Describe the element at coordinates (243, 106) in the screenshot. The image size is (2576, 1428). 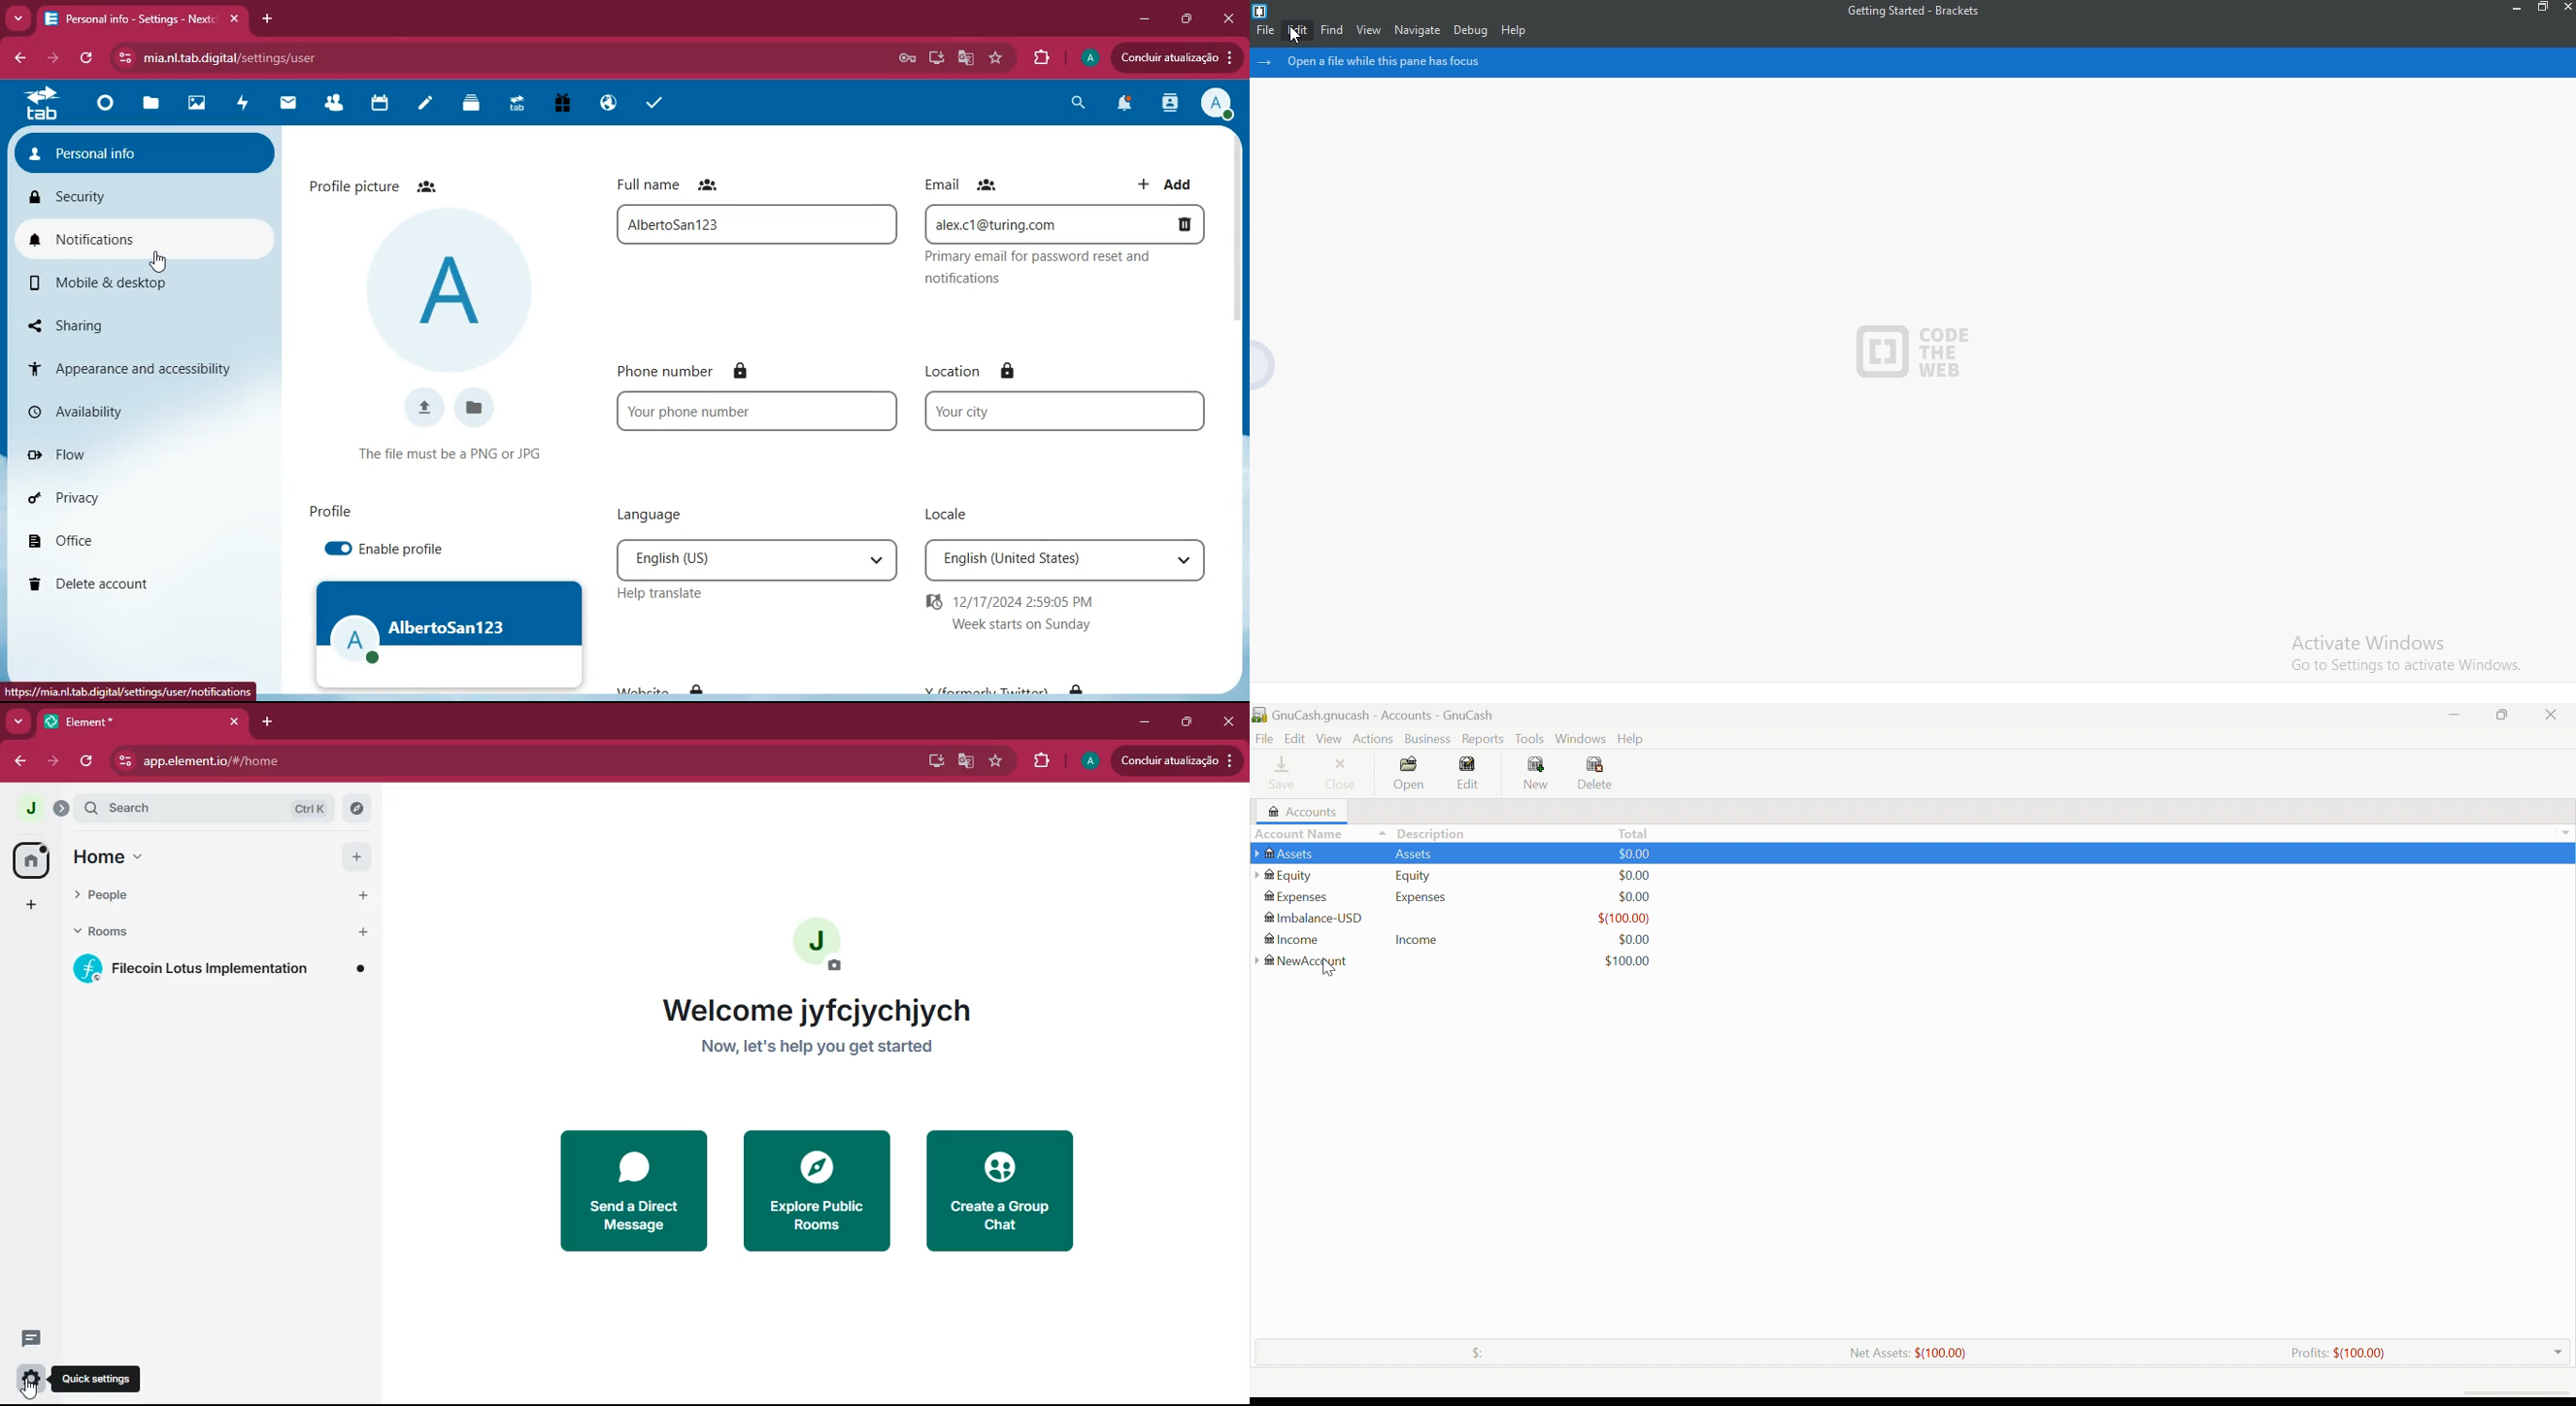
I see `activity` at that location.